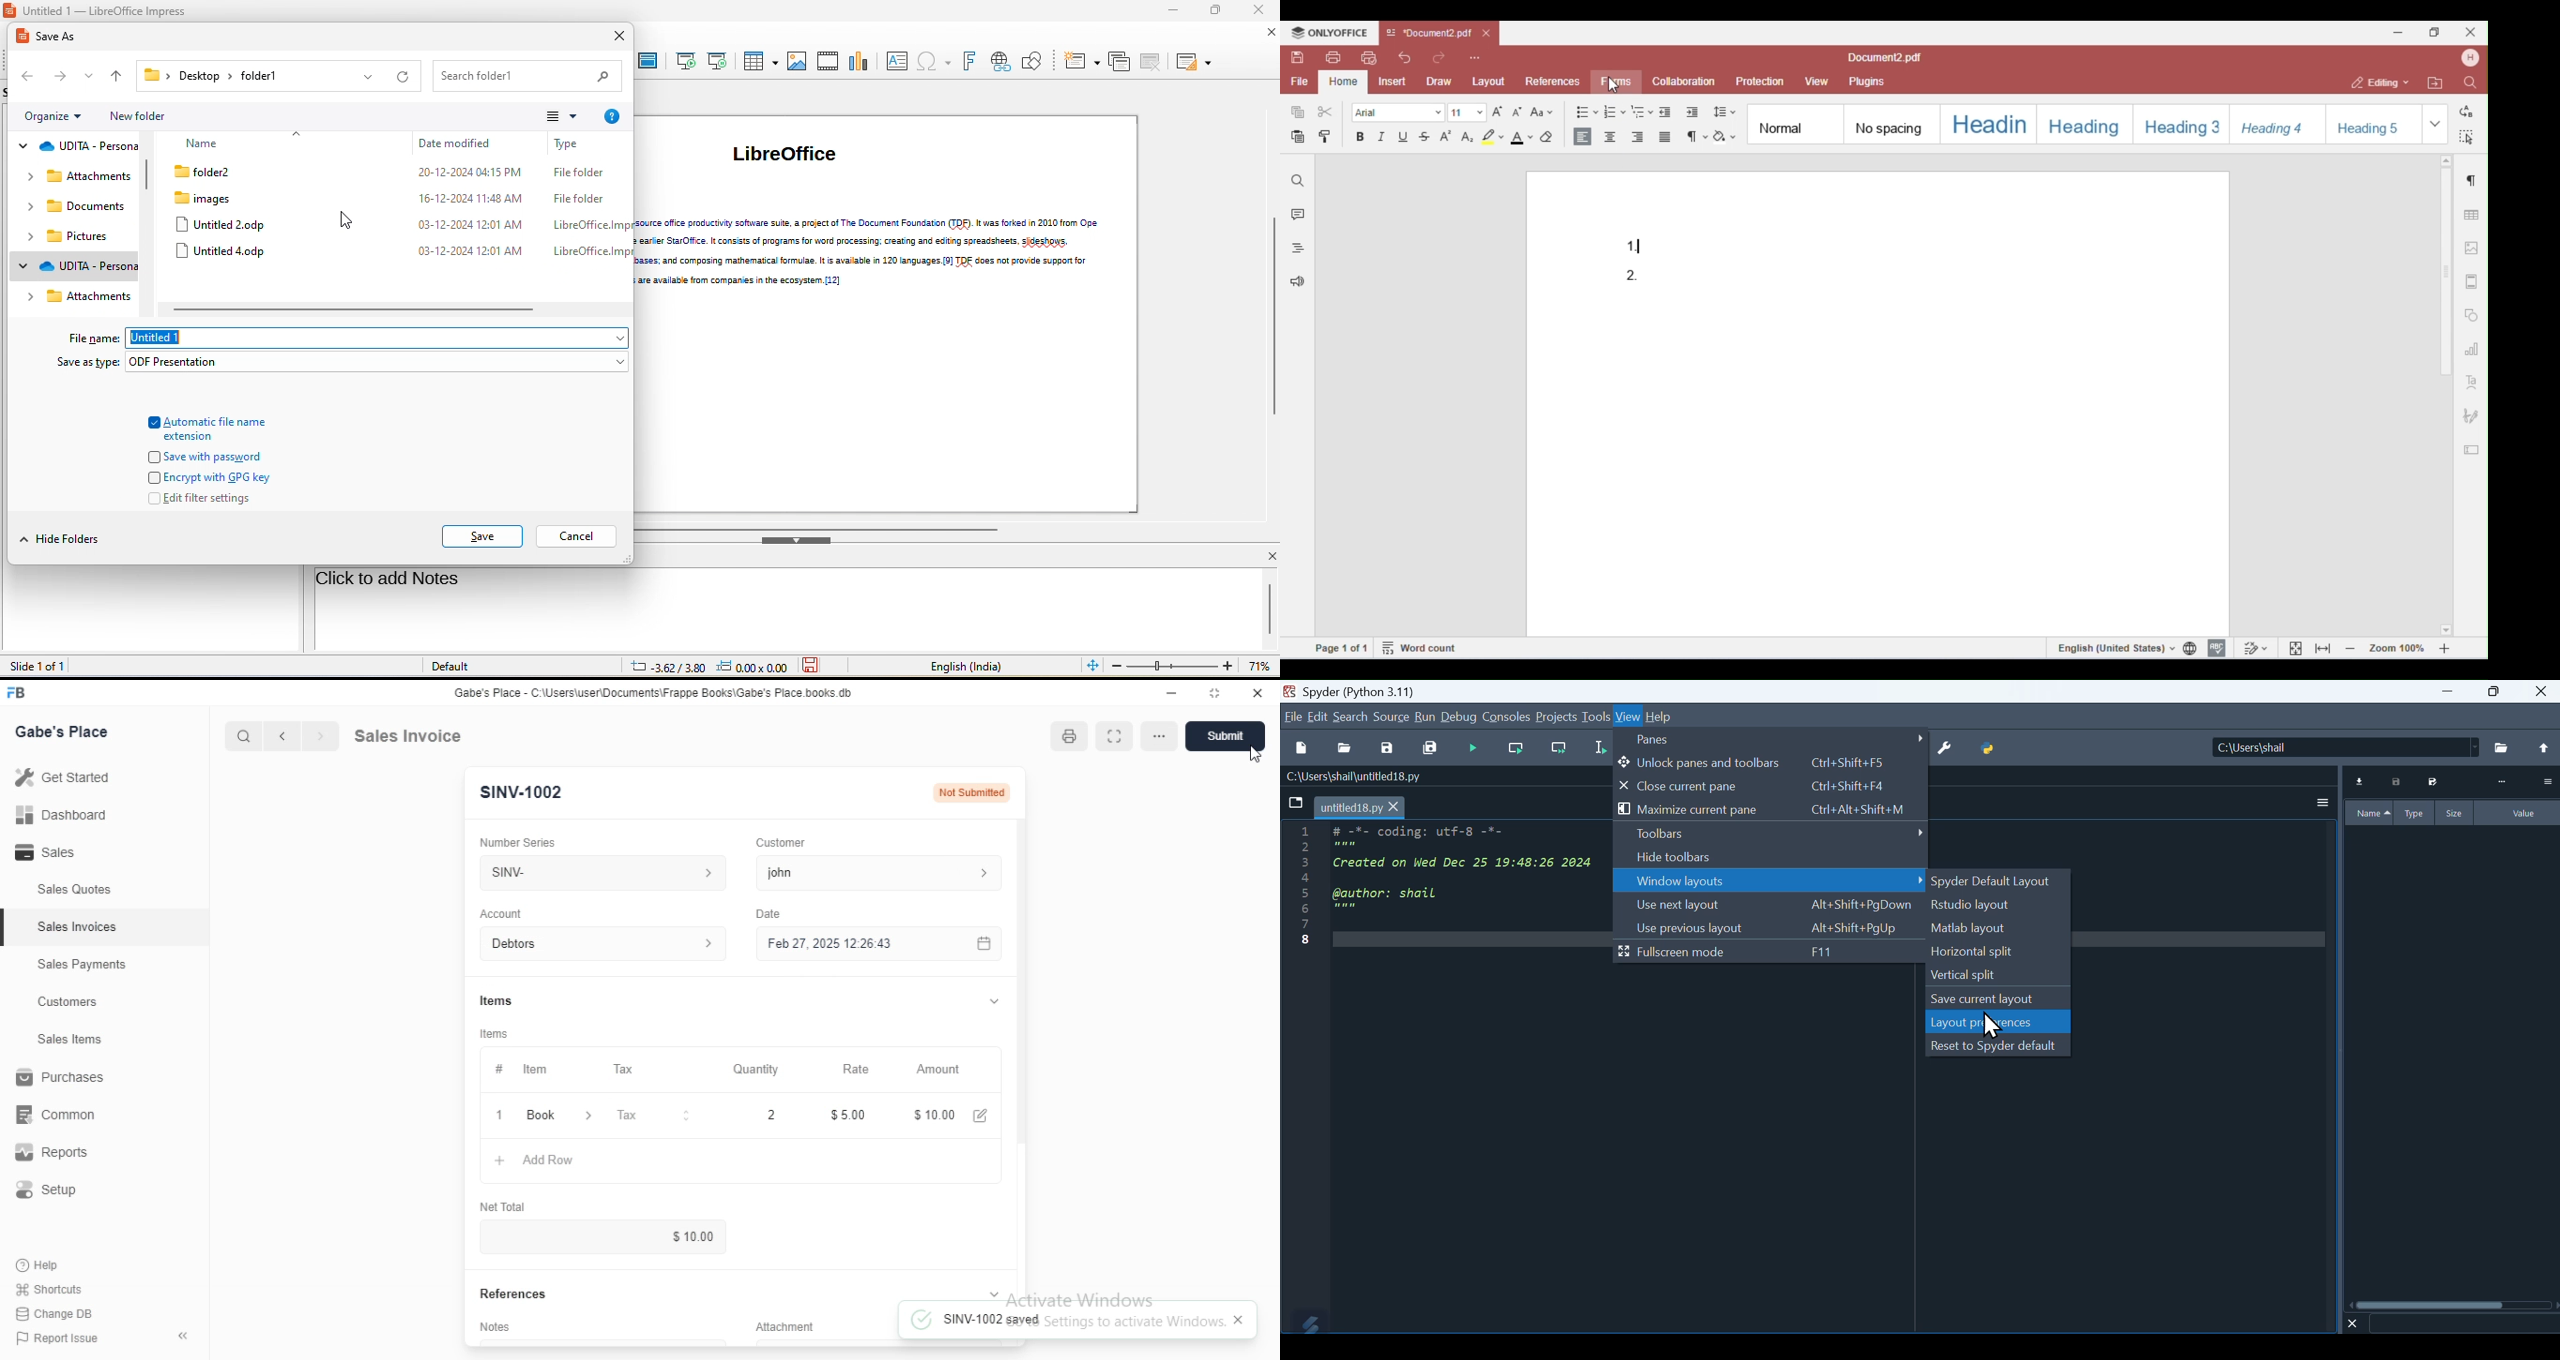  Describe the element at coordinates (1769, 952) in the screenshot. I see `Full screen mode` at that location.